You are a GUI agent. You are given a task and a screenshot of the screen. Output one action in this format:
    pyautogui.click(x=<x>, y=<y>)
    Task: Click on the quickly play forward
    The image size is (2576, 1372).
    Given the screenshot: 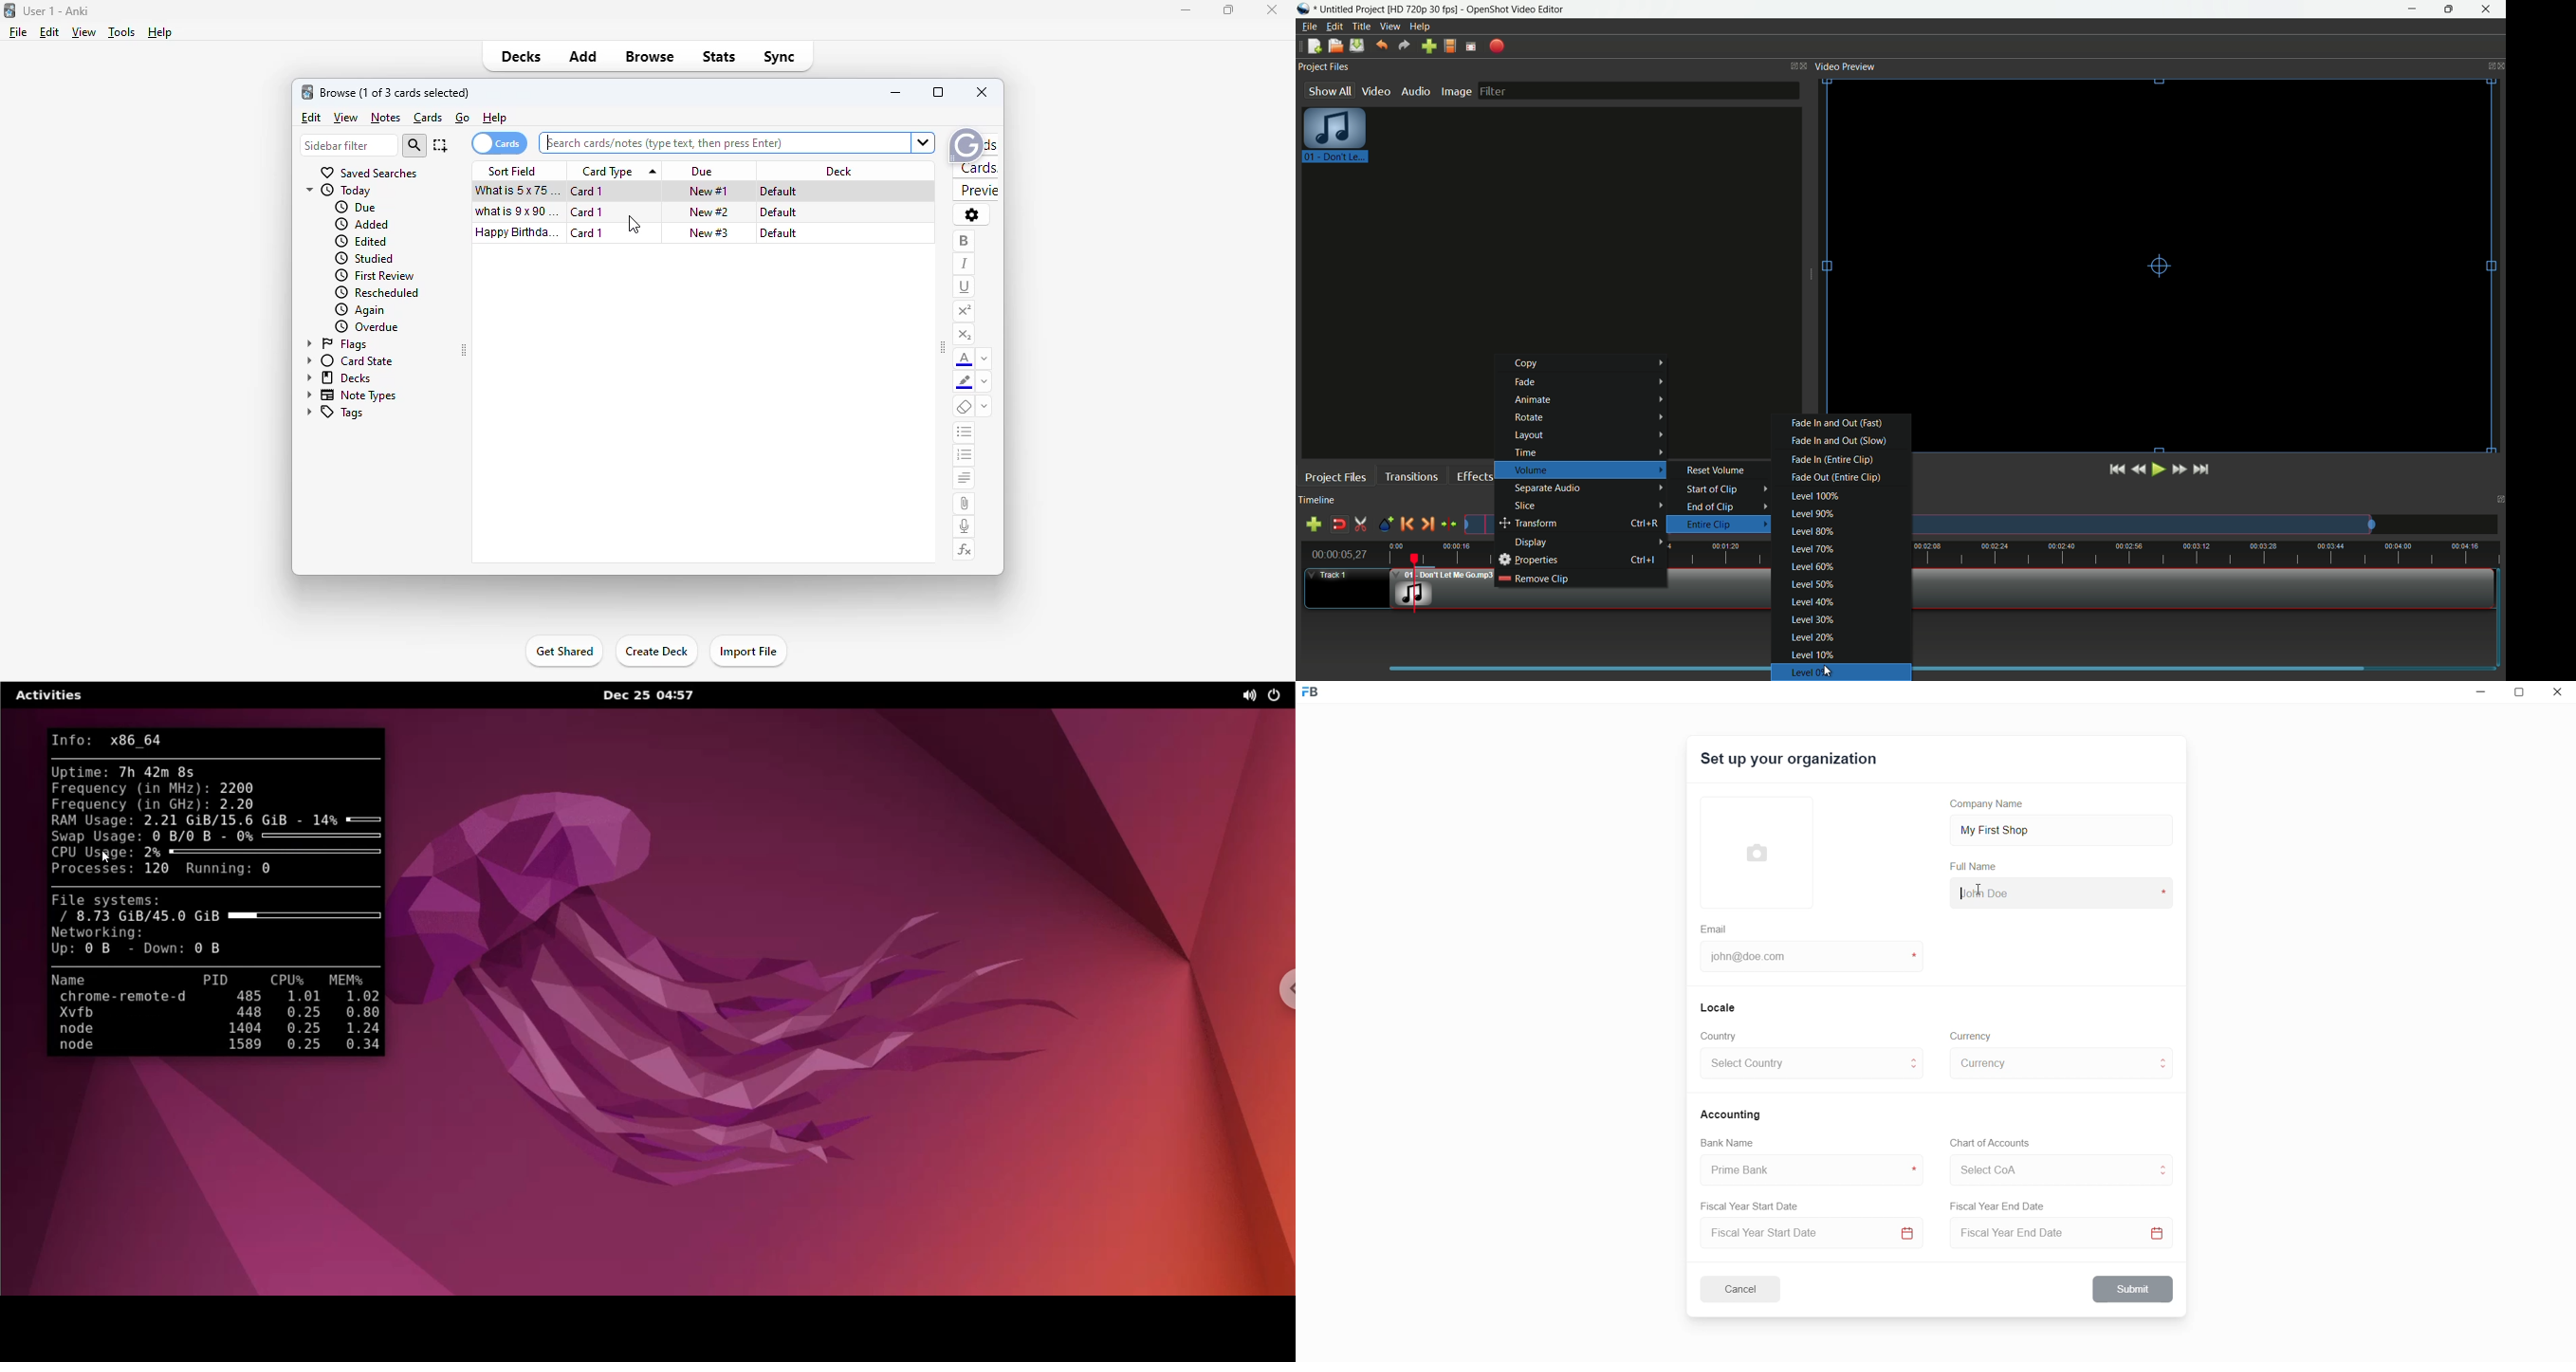 What is the action you would take?
    pyautogui.click(x=2180, y=469)
    